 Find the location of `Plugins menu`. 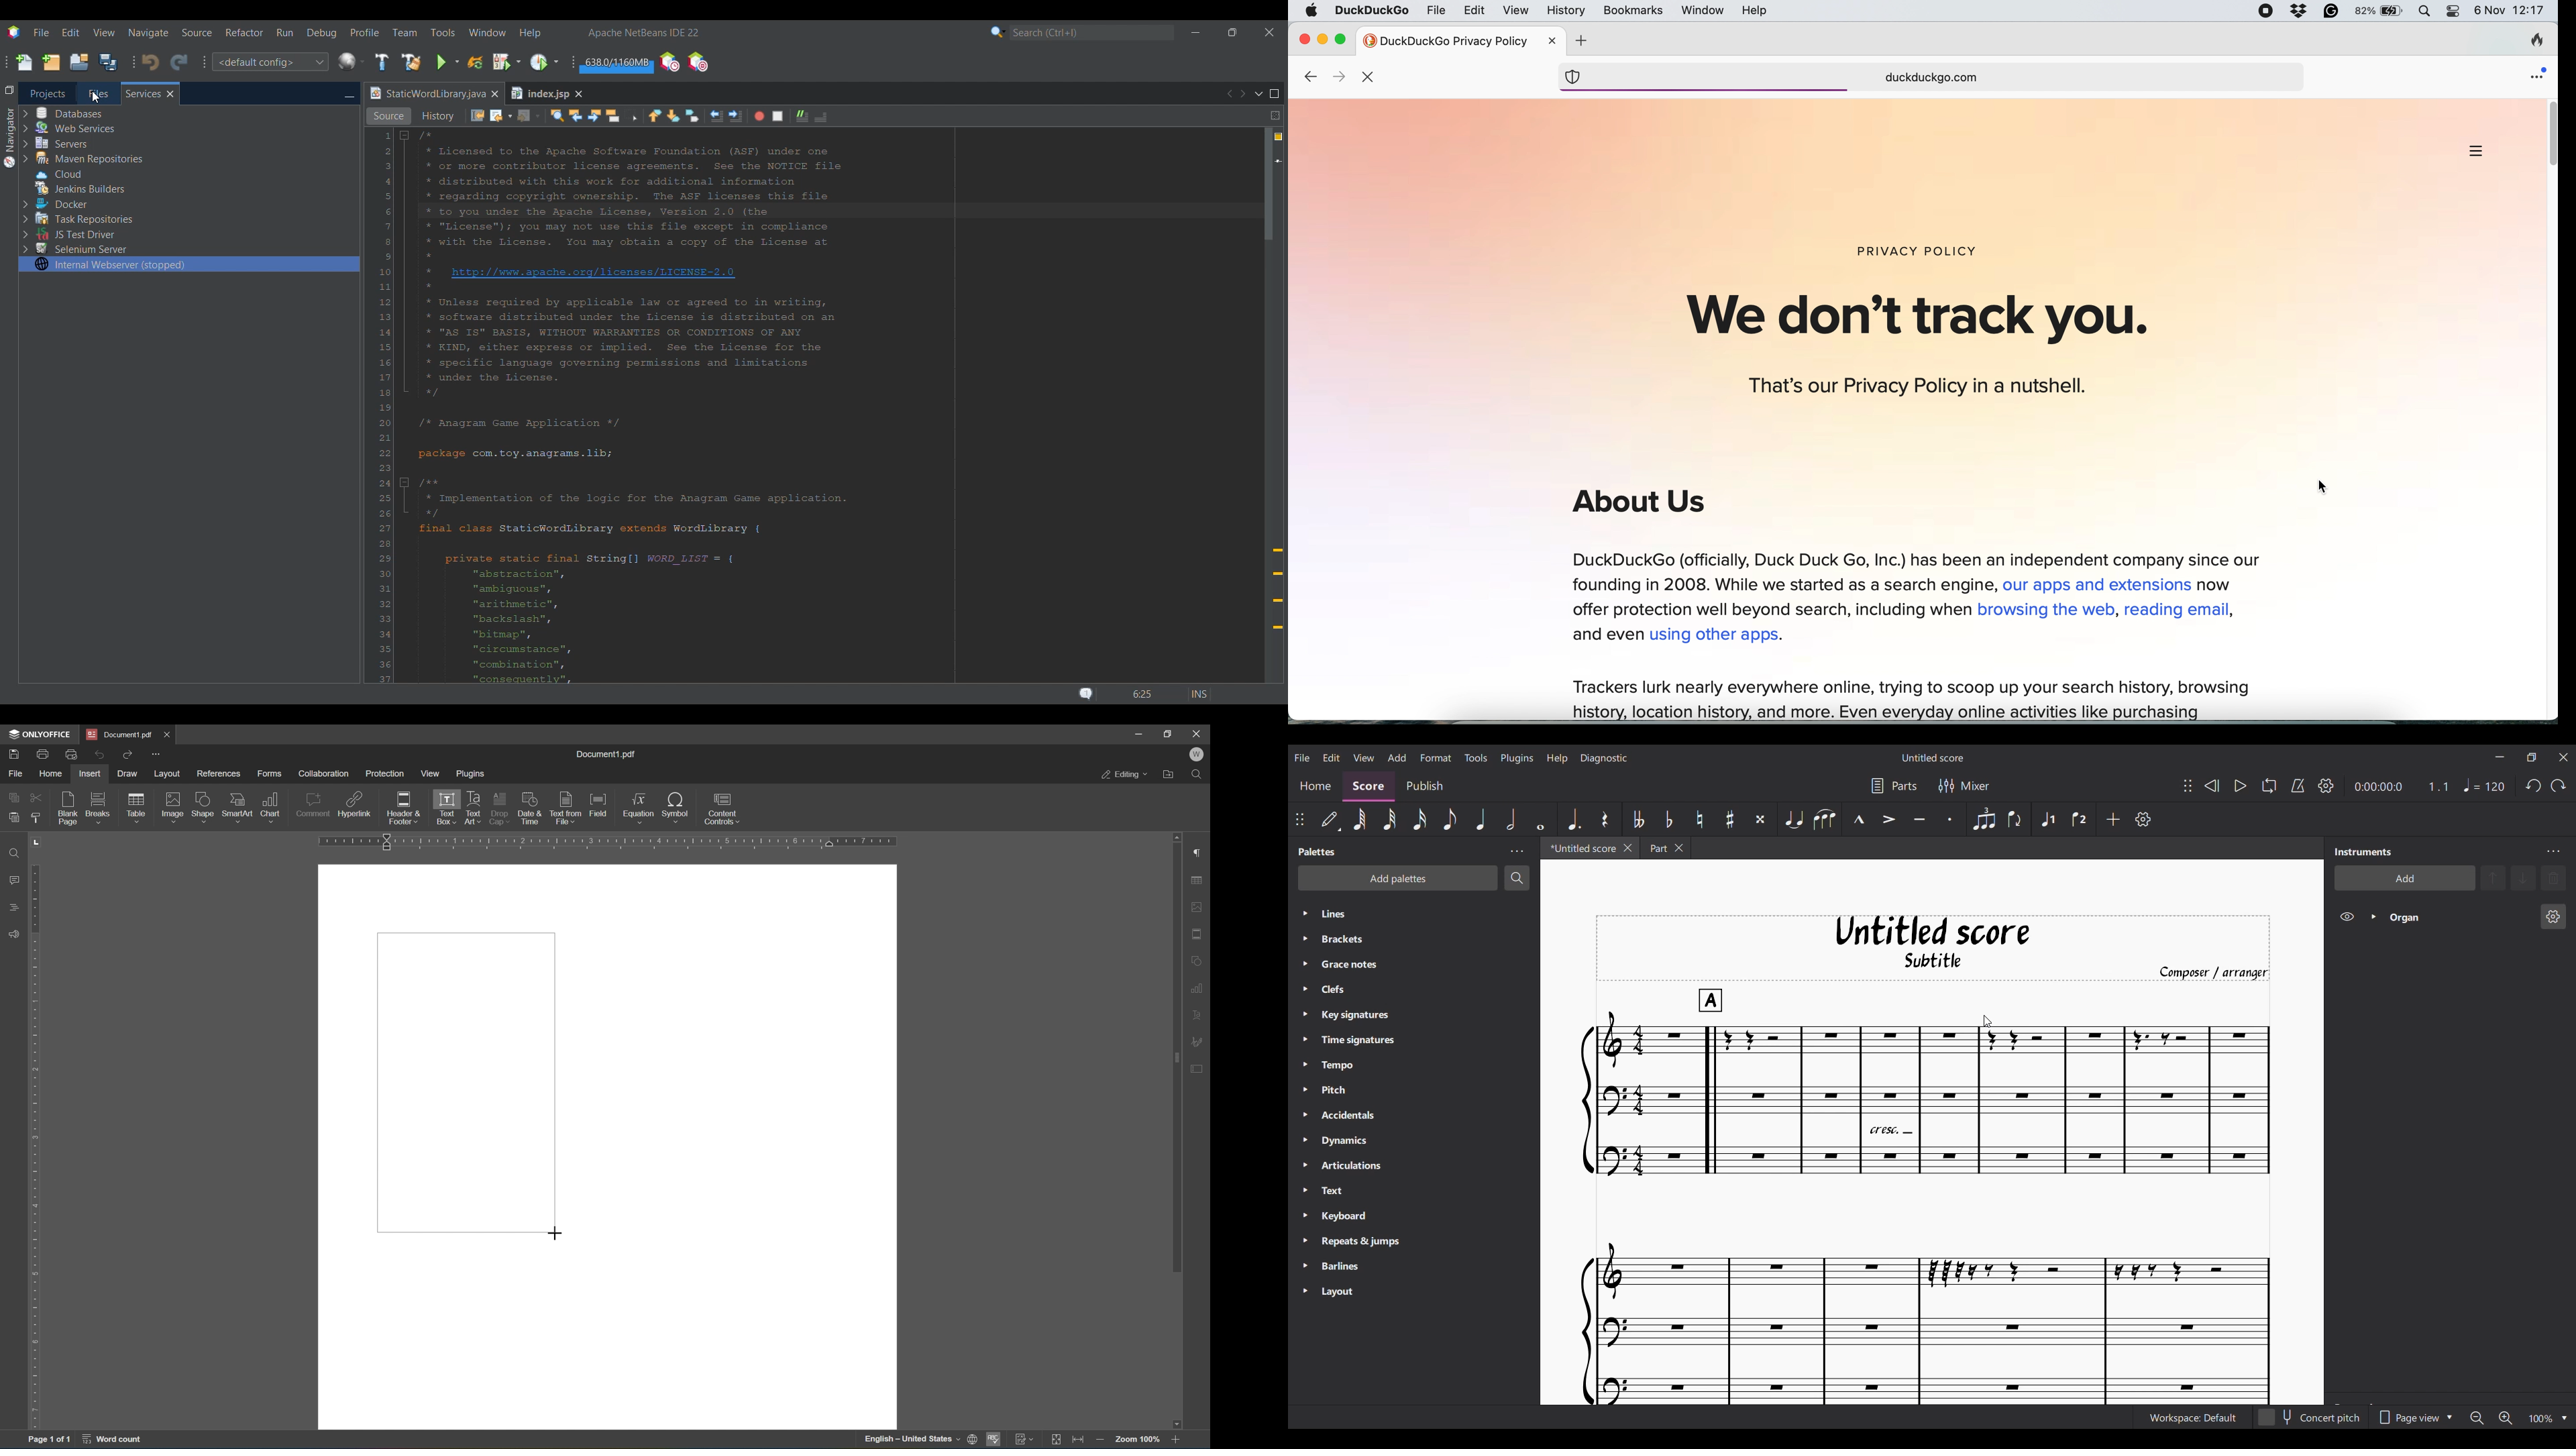

Plugins menu is located at coordinates (1517, 757).